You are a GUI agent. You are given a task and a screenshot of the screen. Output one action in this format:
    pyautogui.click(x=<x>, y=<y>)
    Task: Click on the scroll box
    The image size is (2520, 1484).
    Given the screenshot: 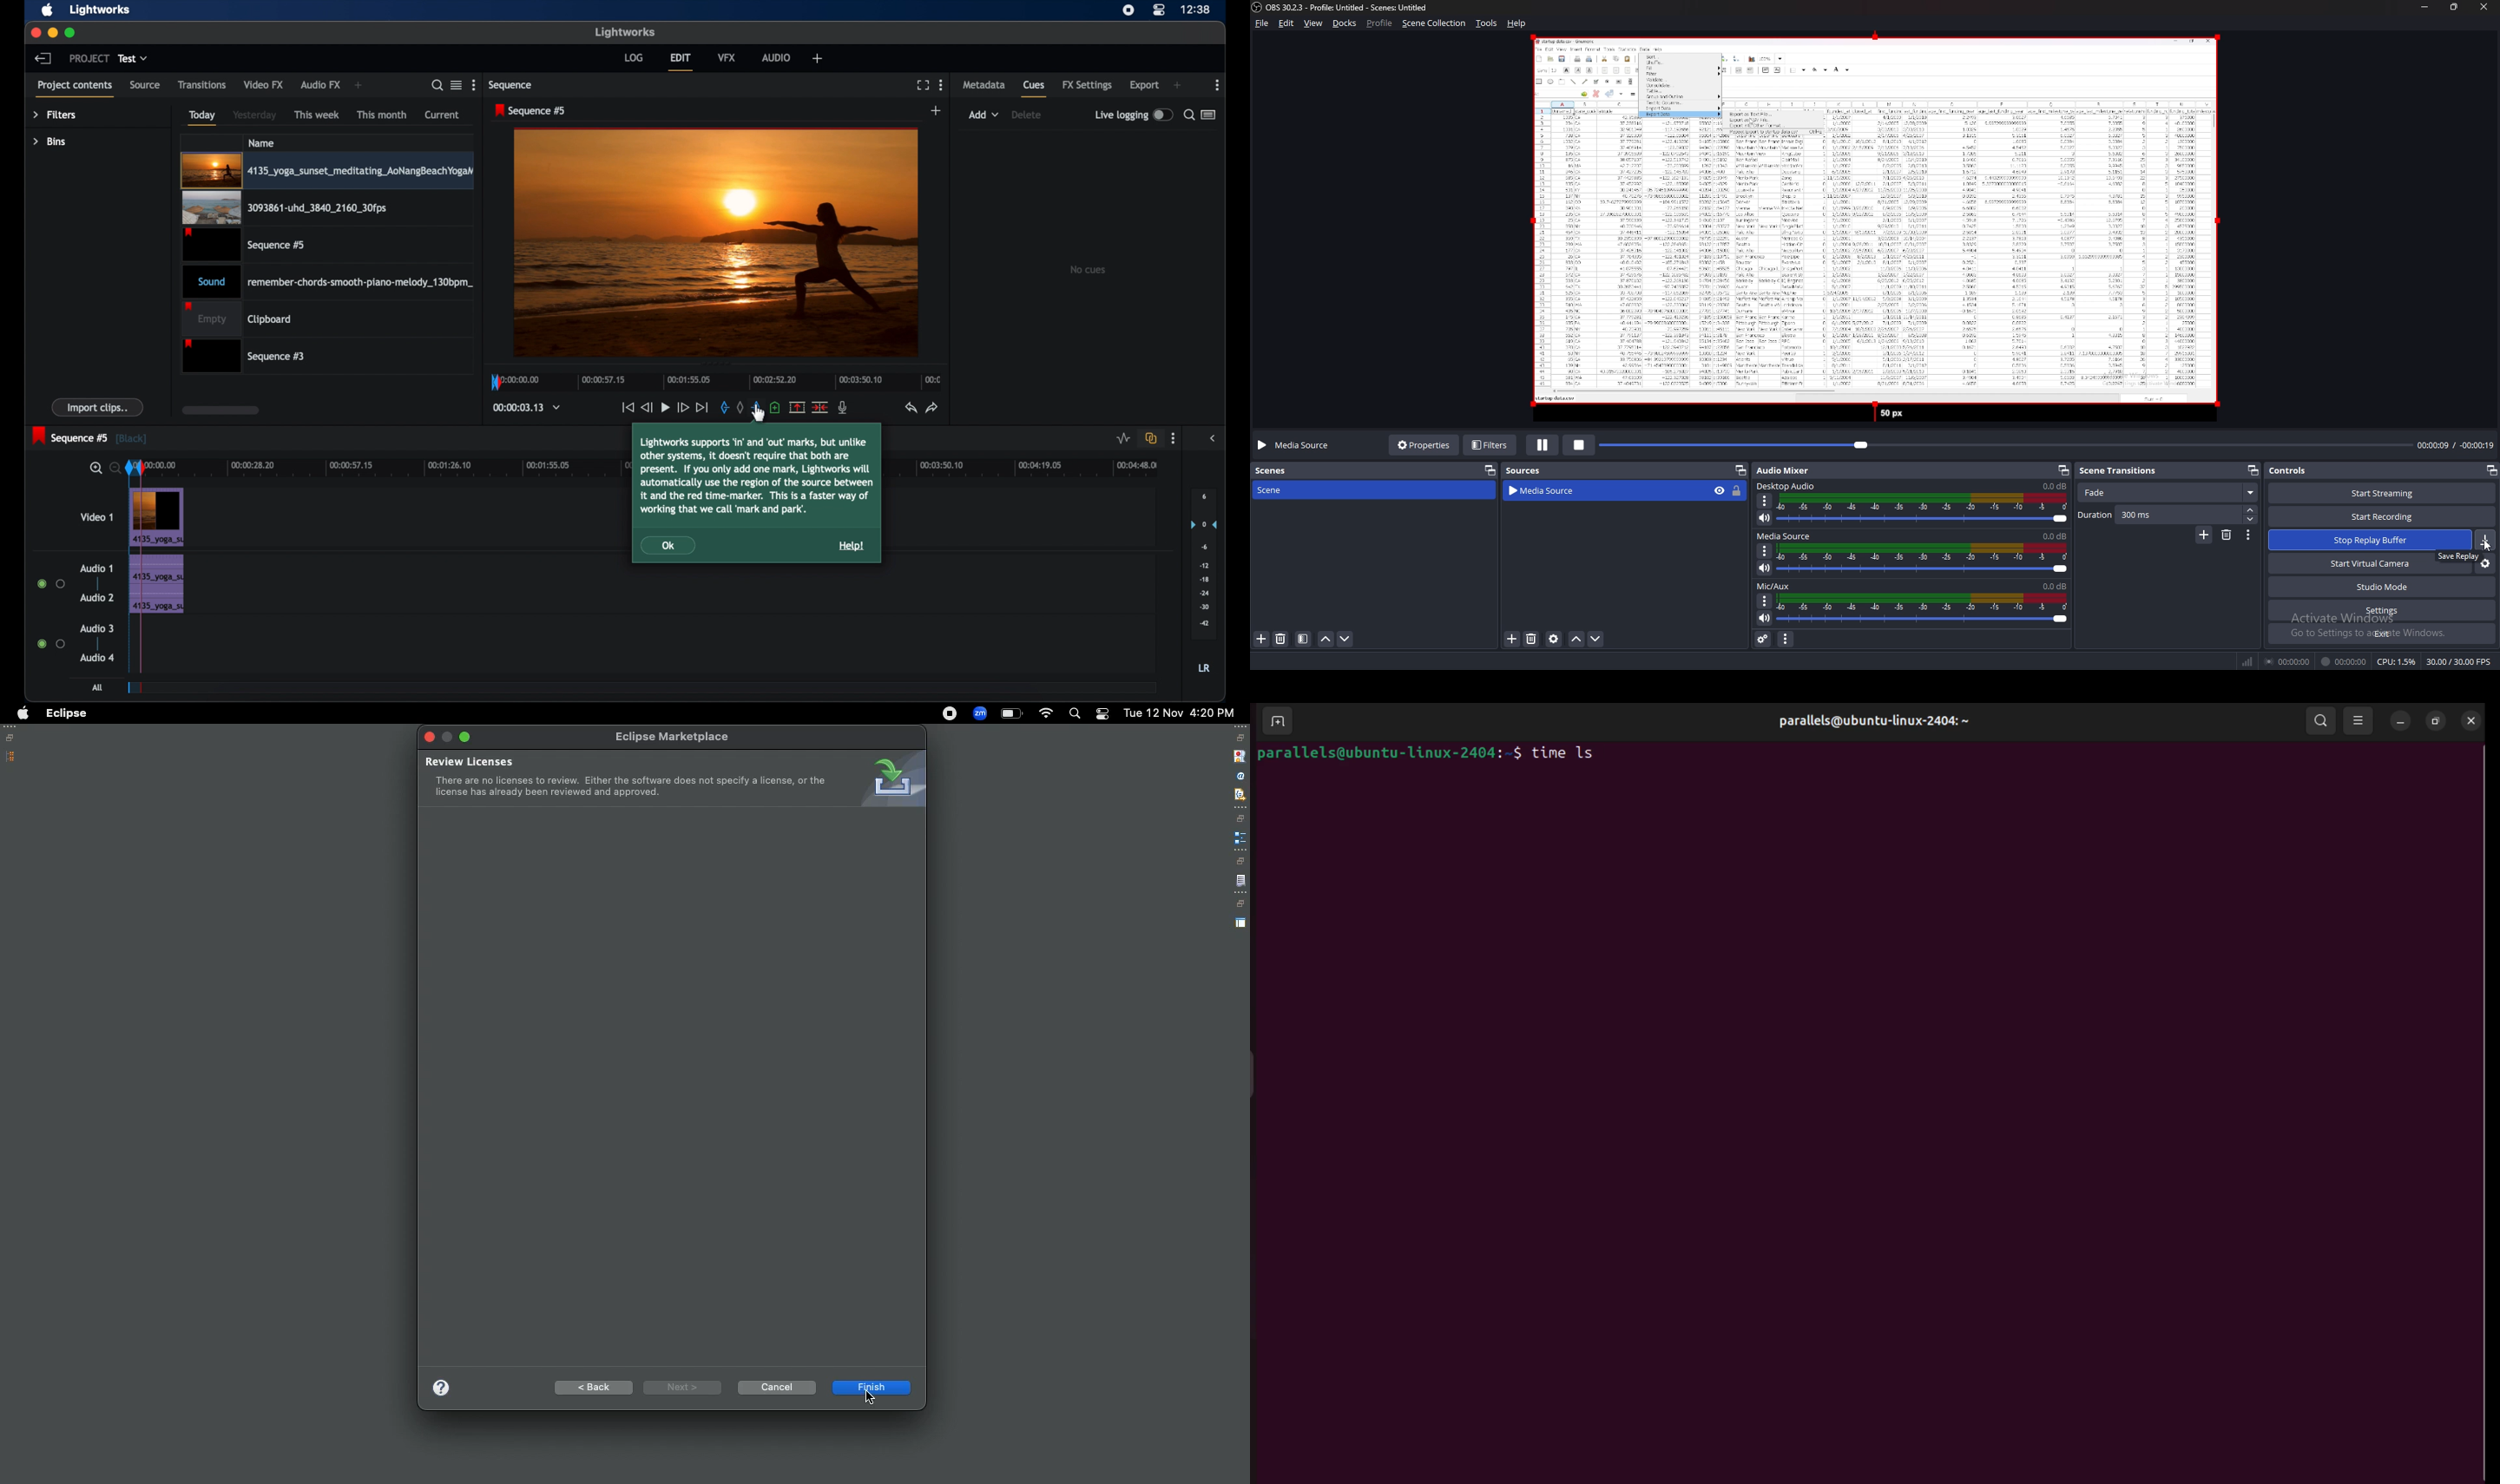 What is the action you would take?
    pyautogui.click(x=220, y=409)
    